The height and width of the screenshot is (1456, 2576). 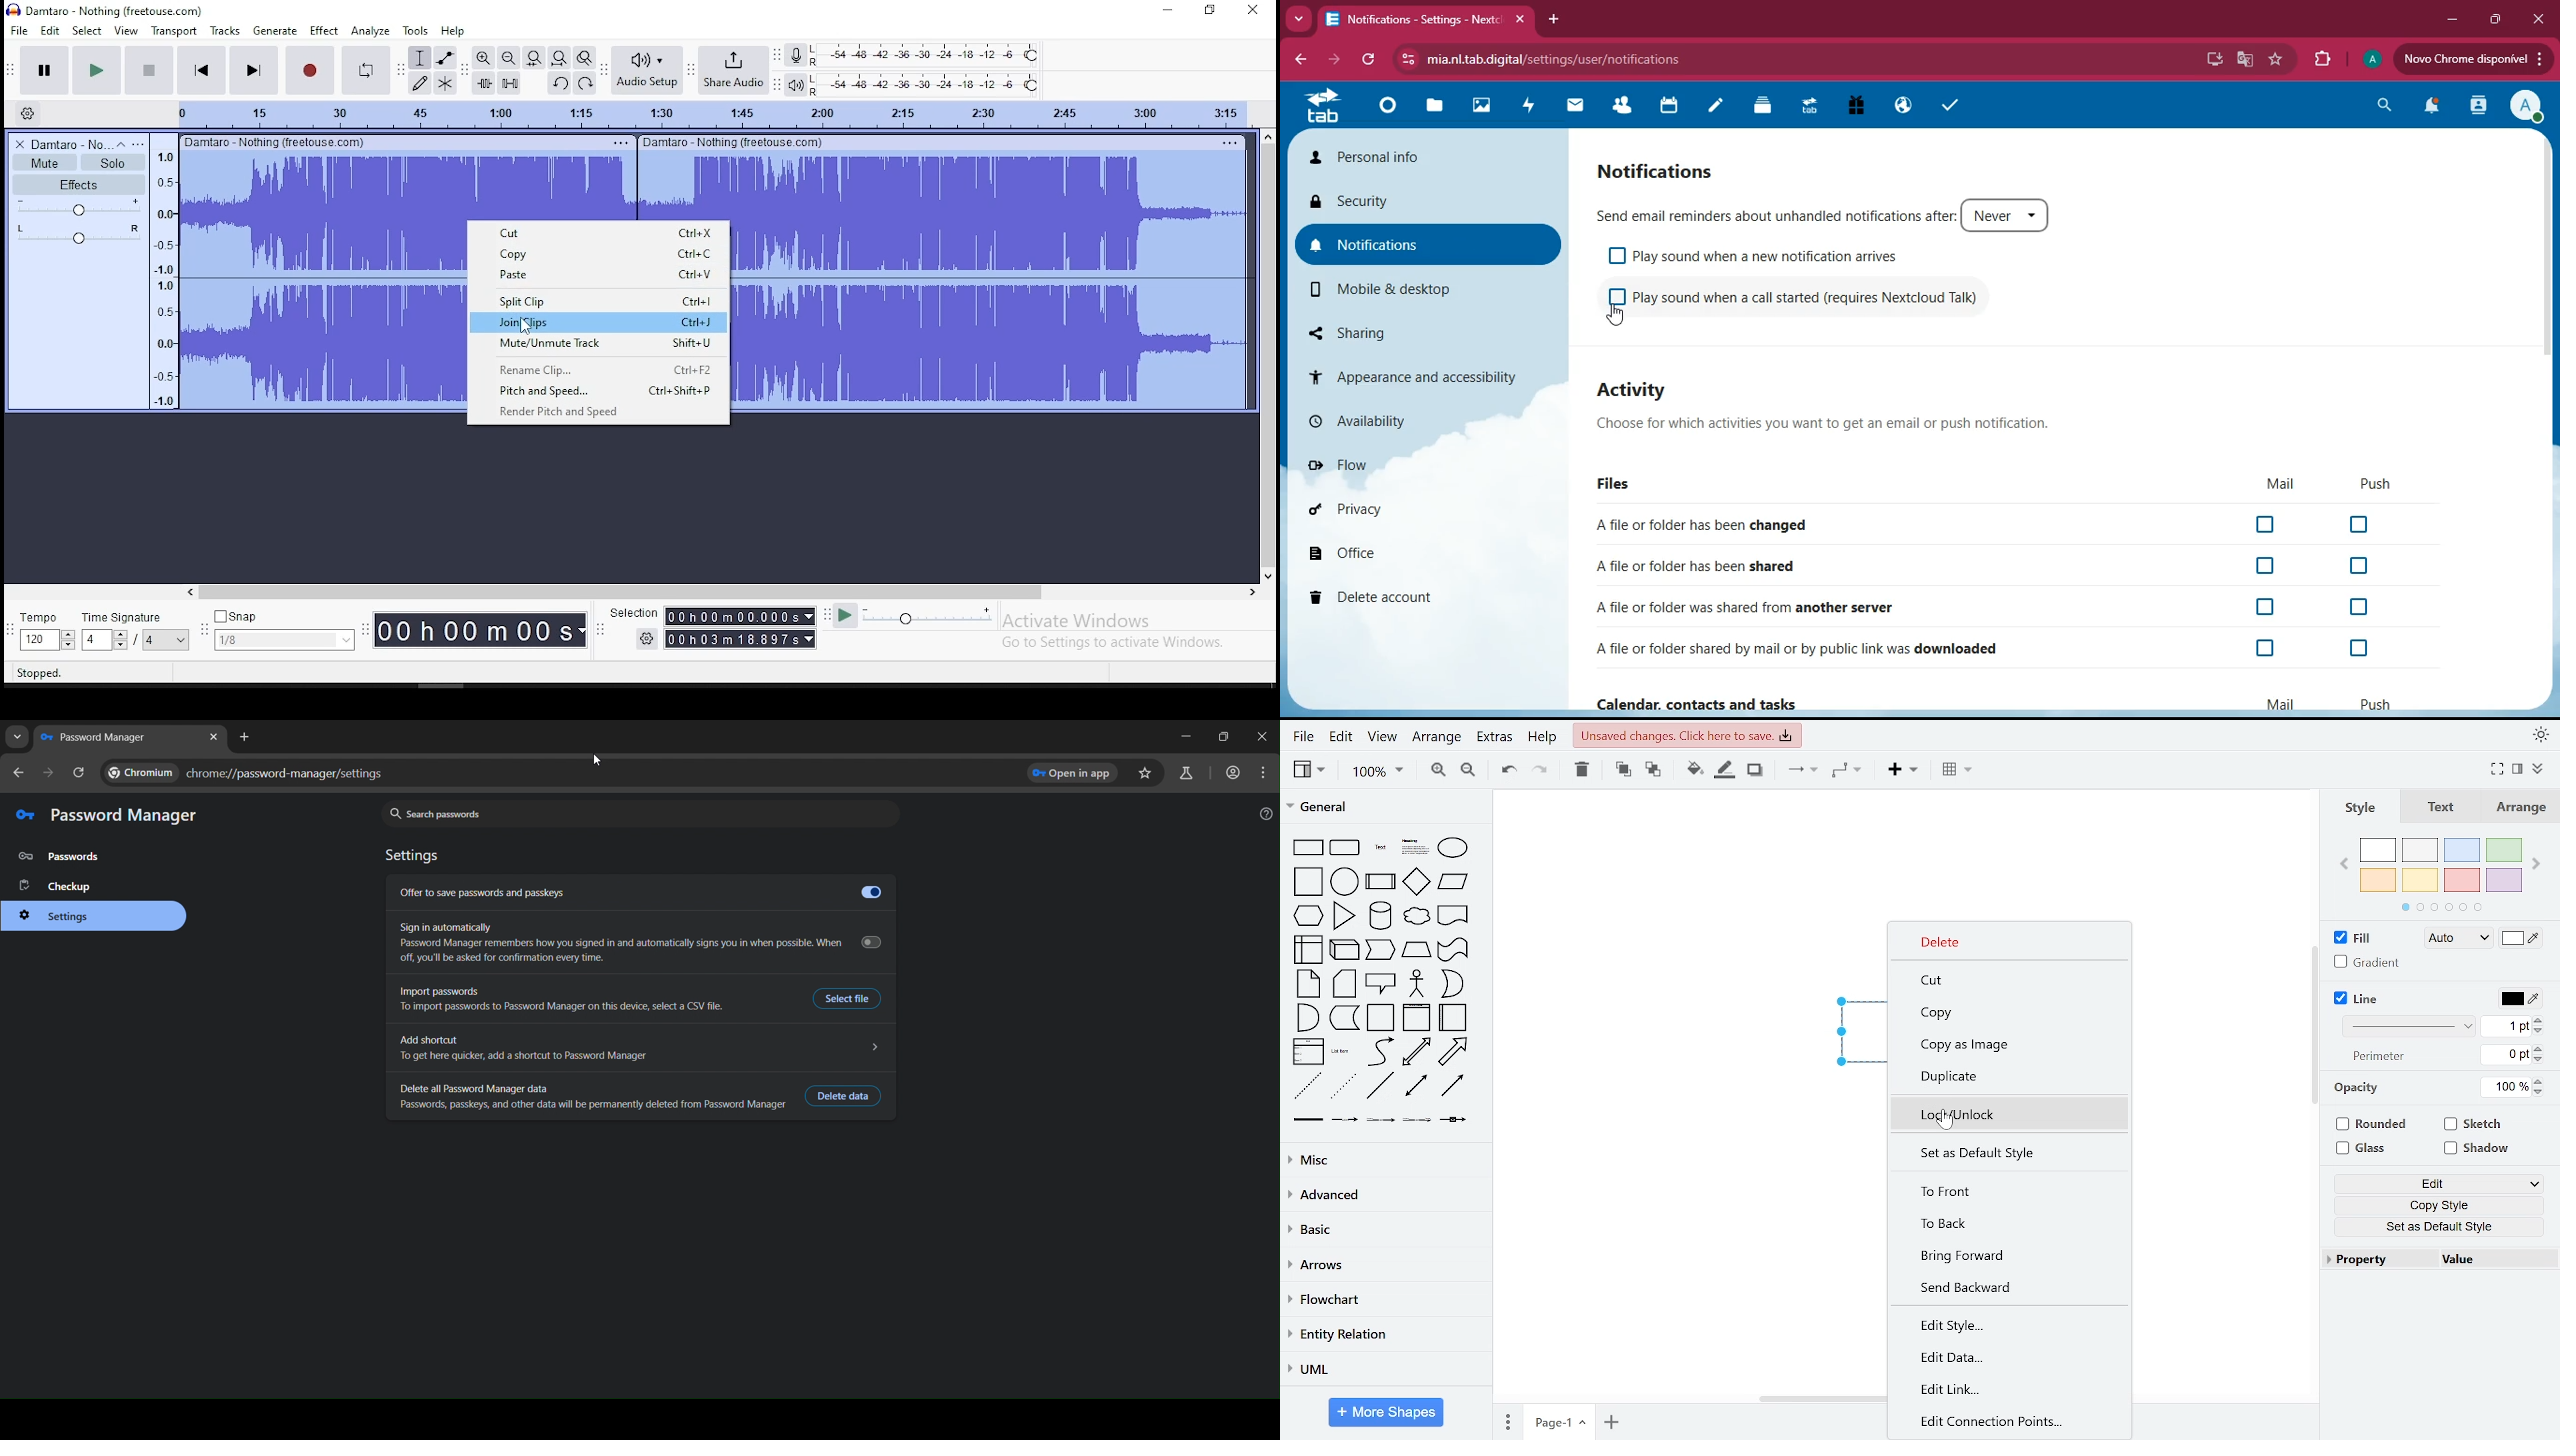 What do you see at coordinates (225, 31) in the screenshot?
I see `tracks` at bounding box center [225, 31].